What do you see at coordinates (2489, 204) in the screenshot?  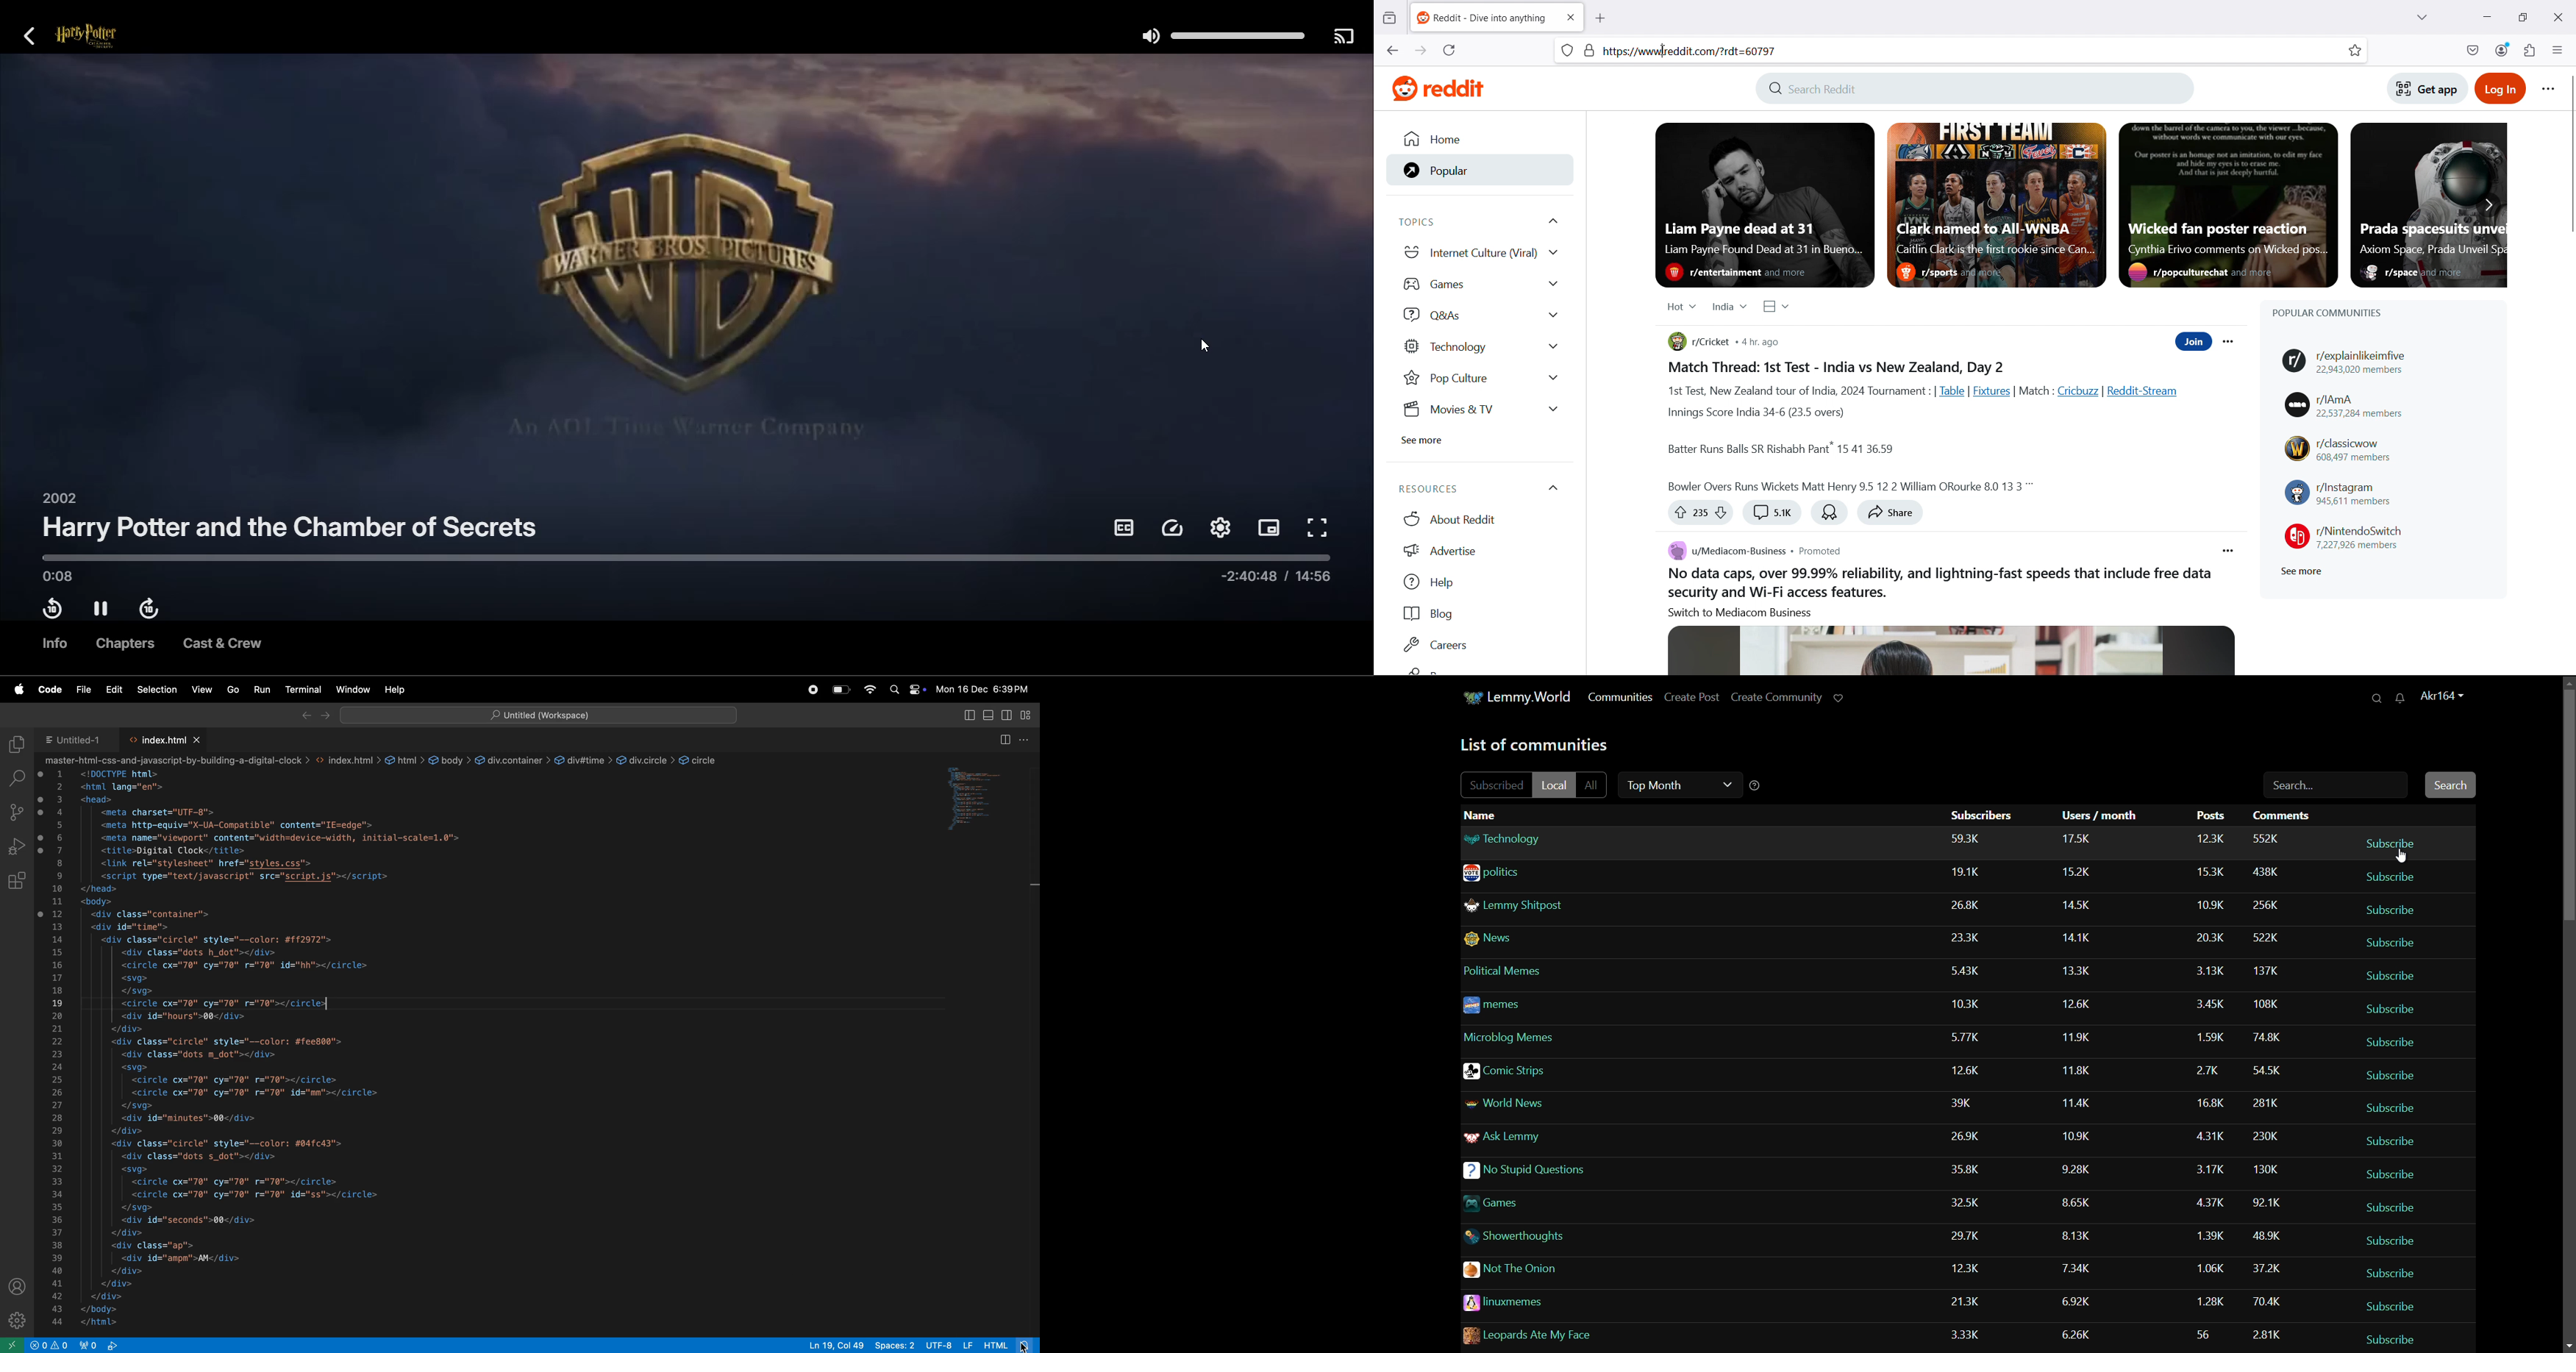 I see `Scroll right to see more featured posts` at bounding box center [2489, 204].